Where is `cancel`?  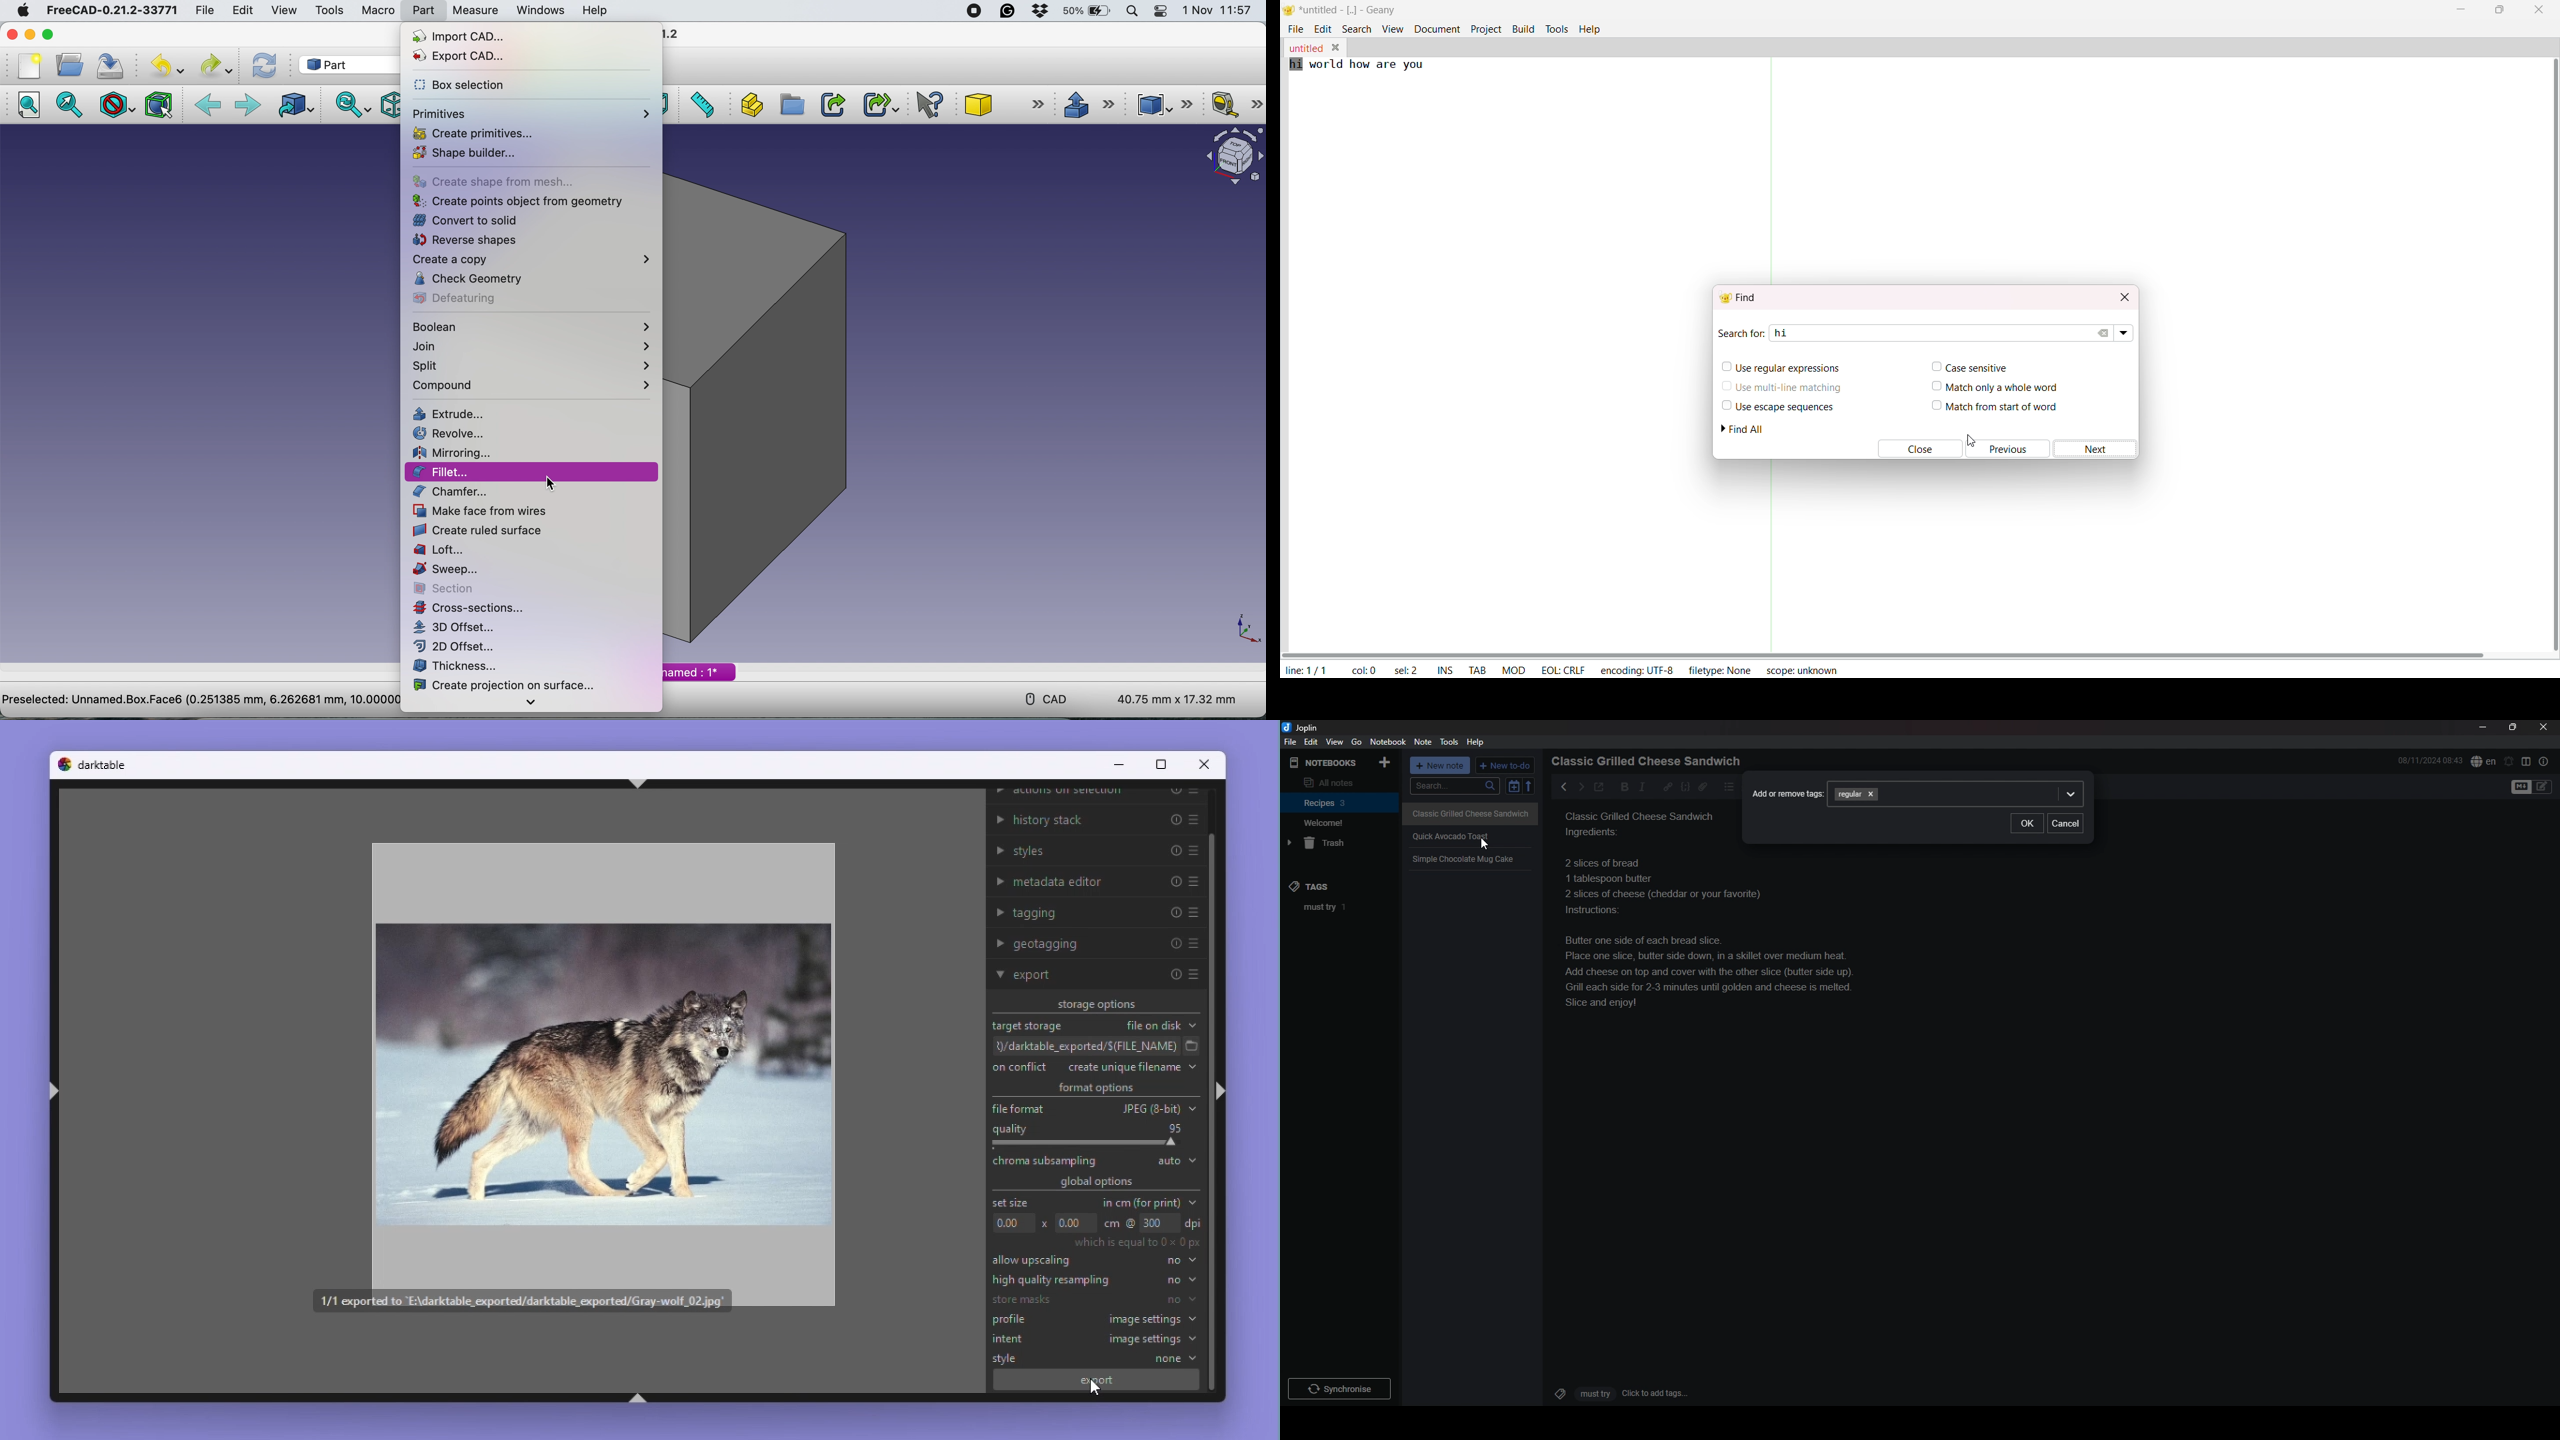 cancel is located at coordinates (2066, 822).